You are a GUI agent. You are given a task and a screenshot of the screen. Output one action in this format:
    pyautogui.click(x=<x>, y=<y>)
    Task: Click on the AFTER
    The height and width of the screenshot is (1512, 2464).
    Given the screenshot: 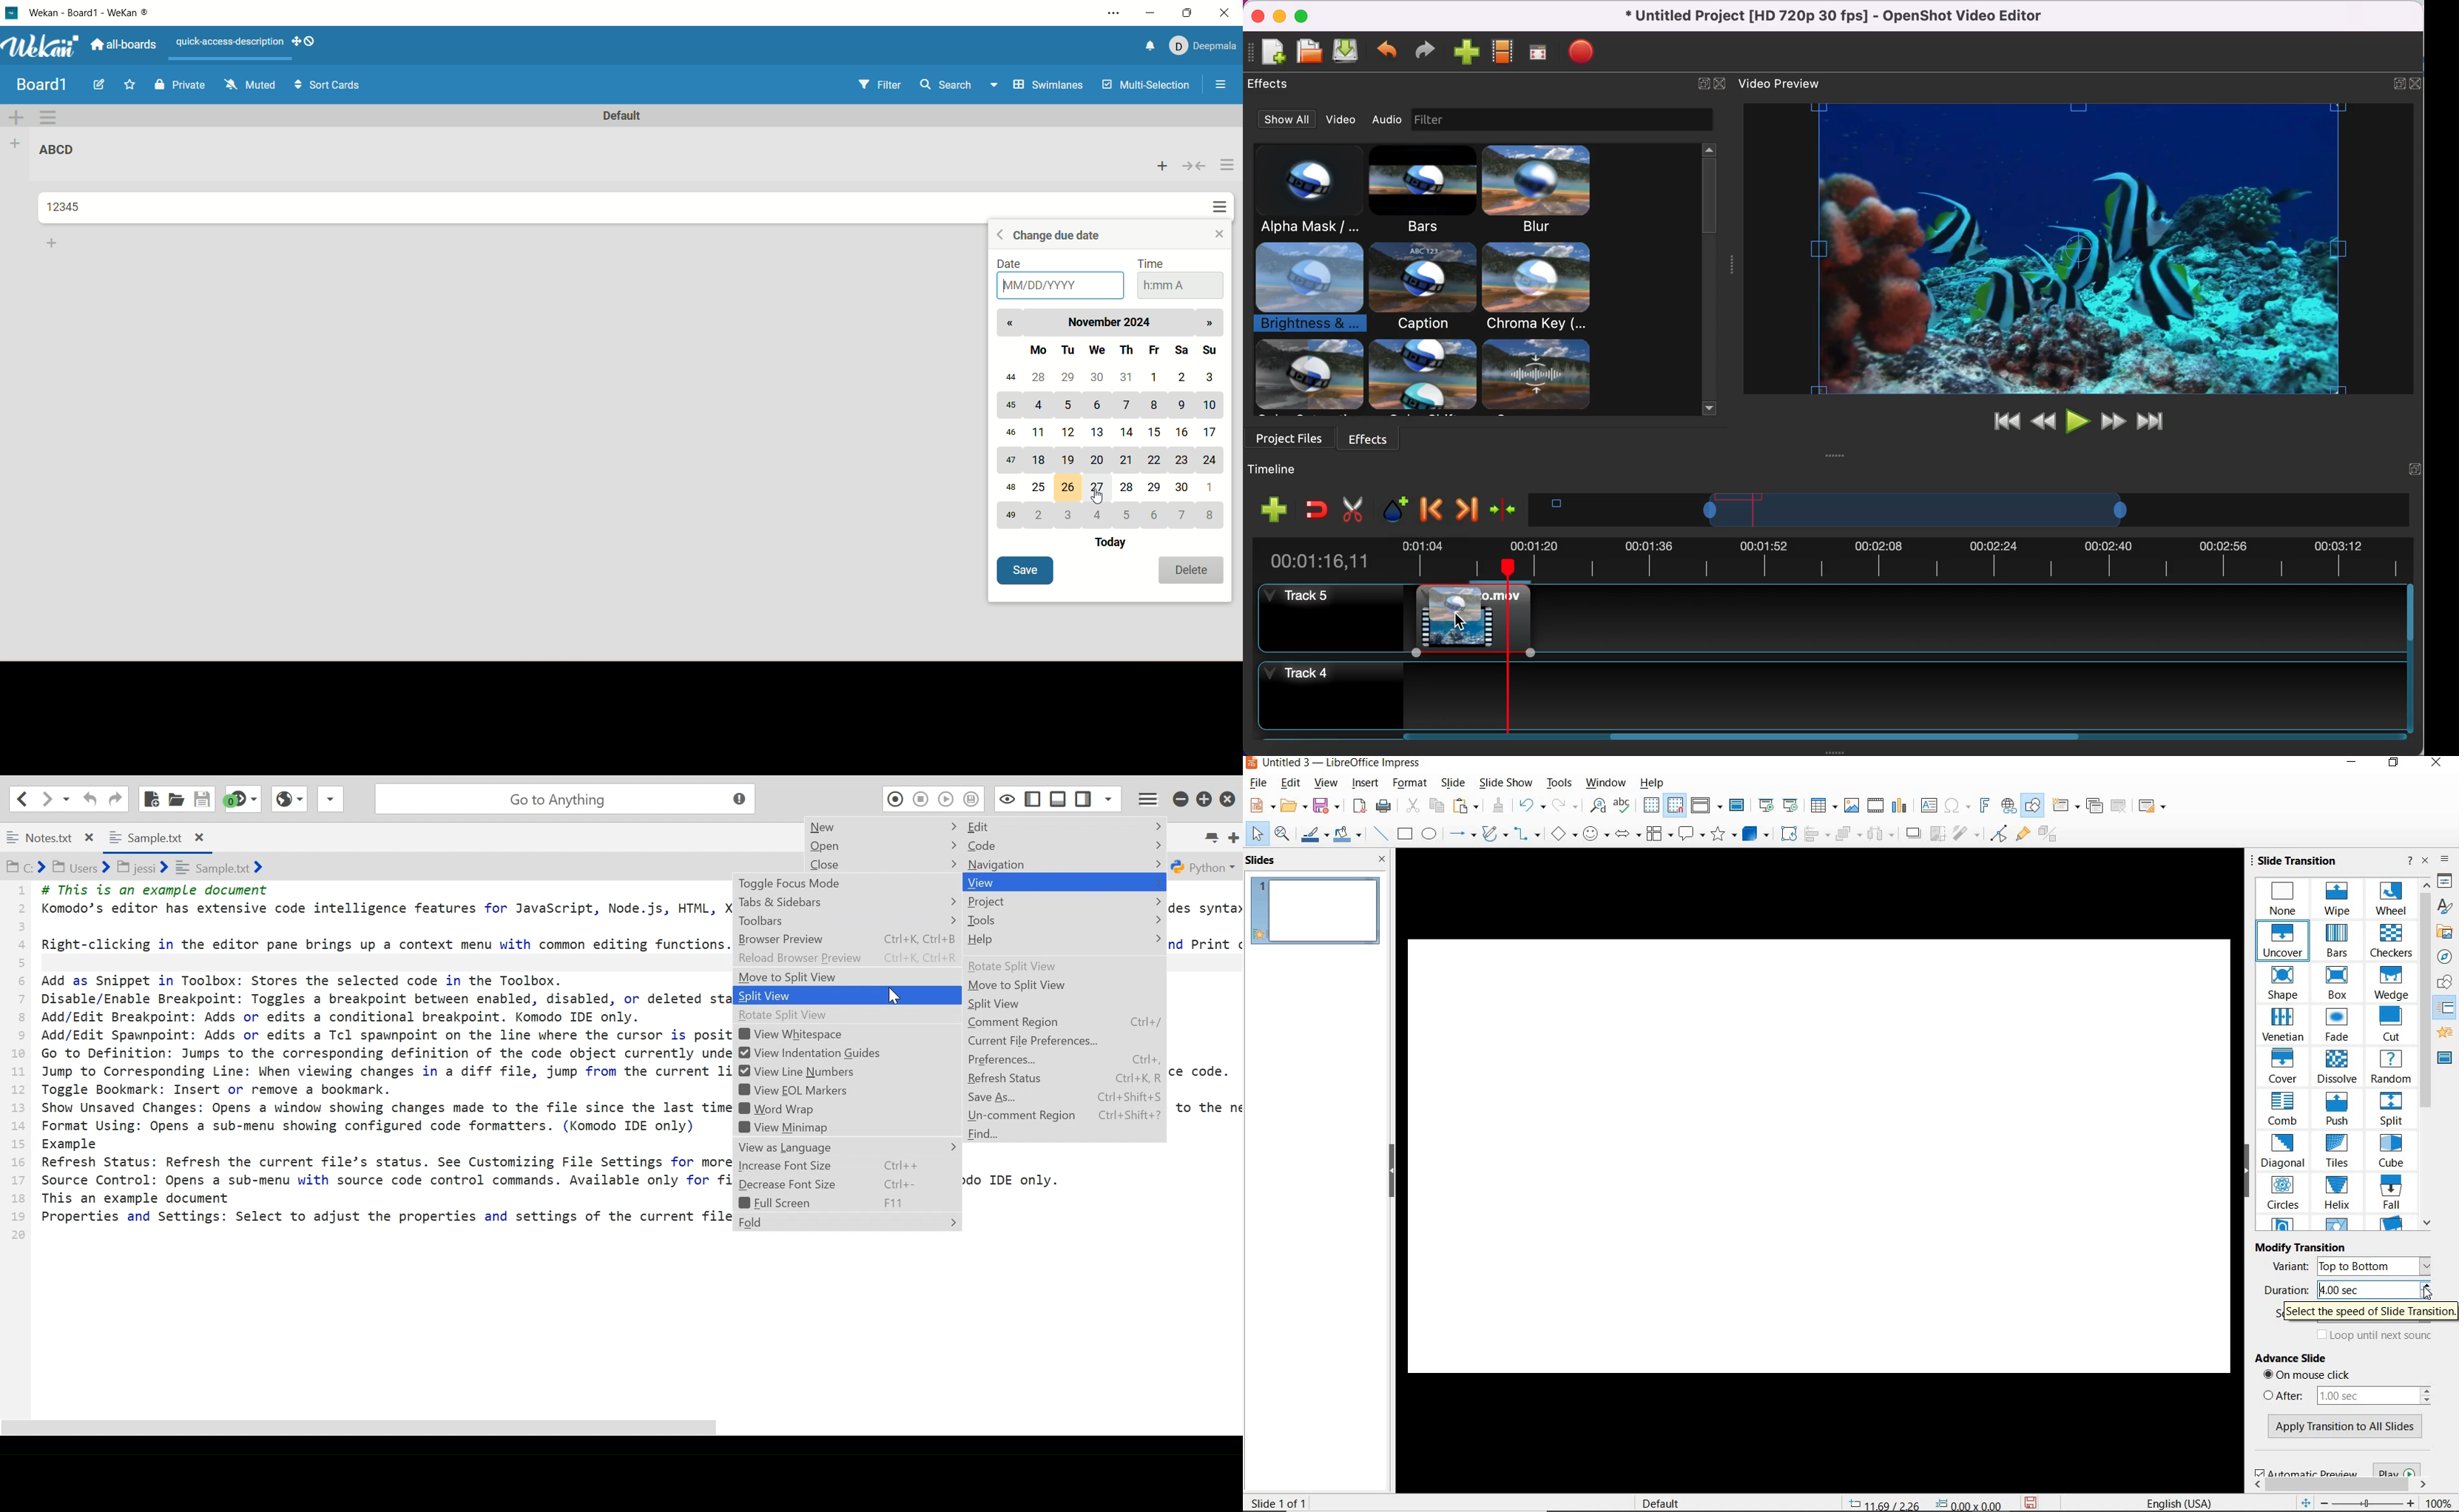 What is the action you would take?
    pyautogui.click(x=2350, y=1395)
    